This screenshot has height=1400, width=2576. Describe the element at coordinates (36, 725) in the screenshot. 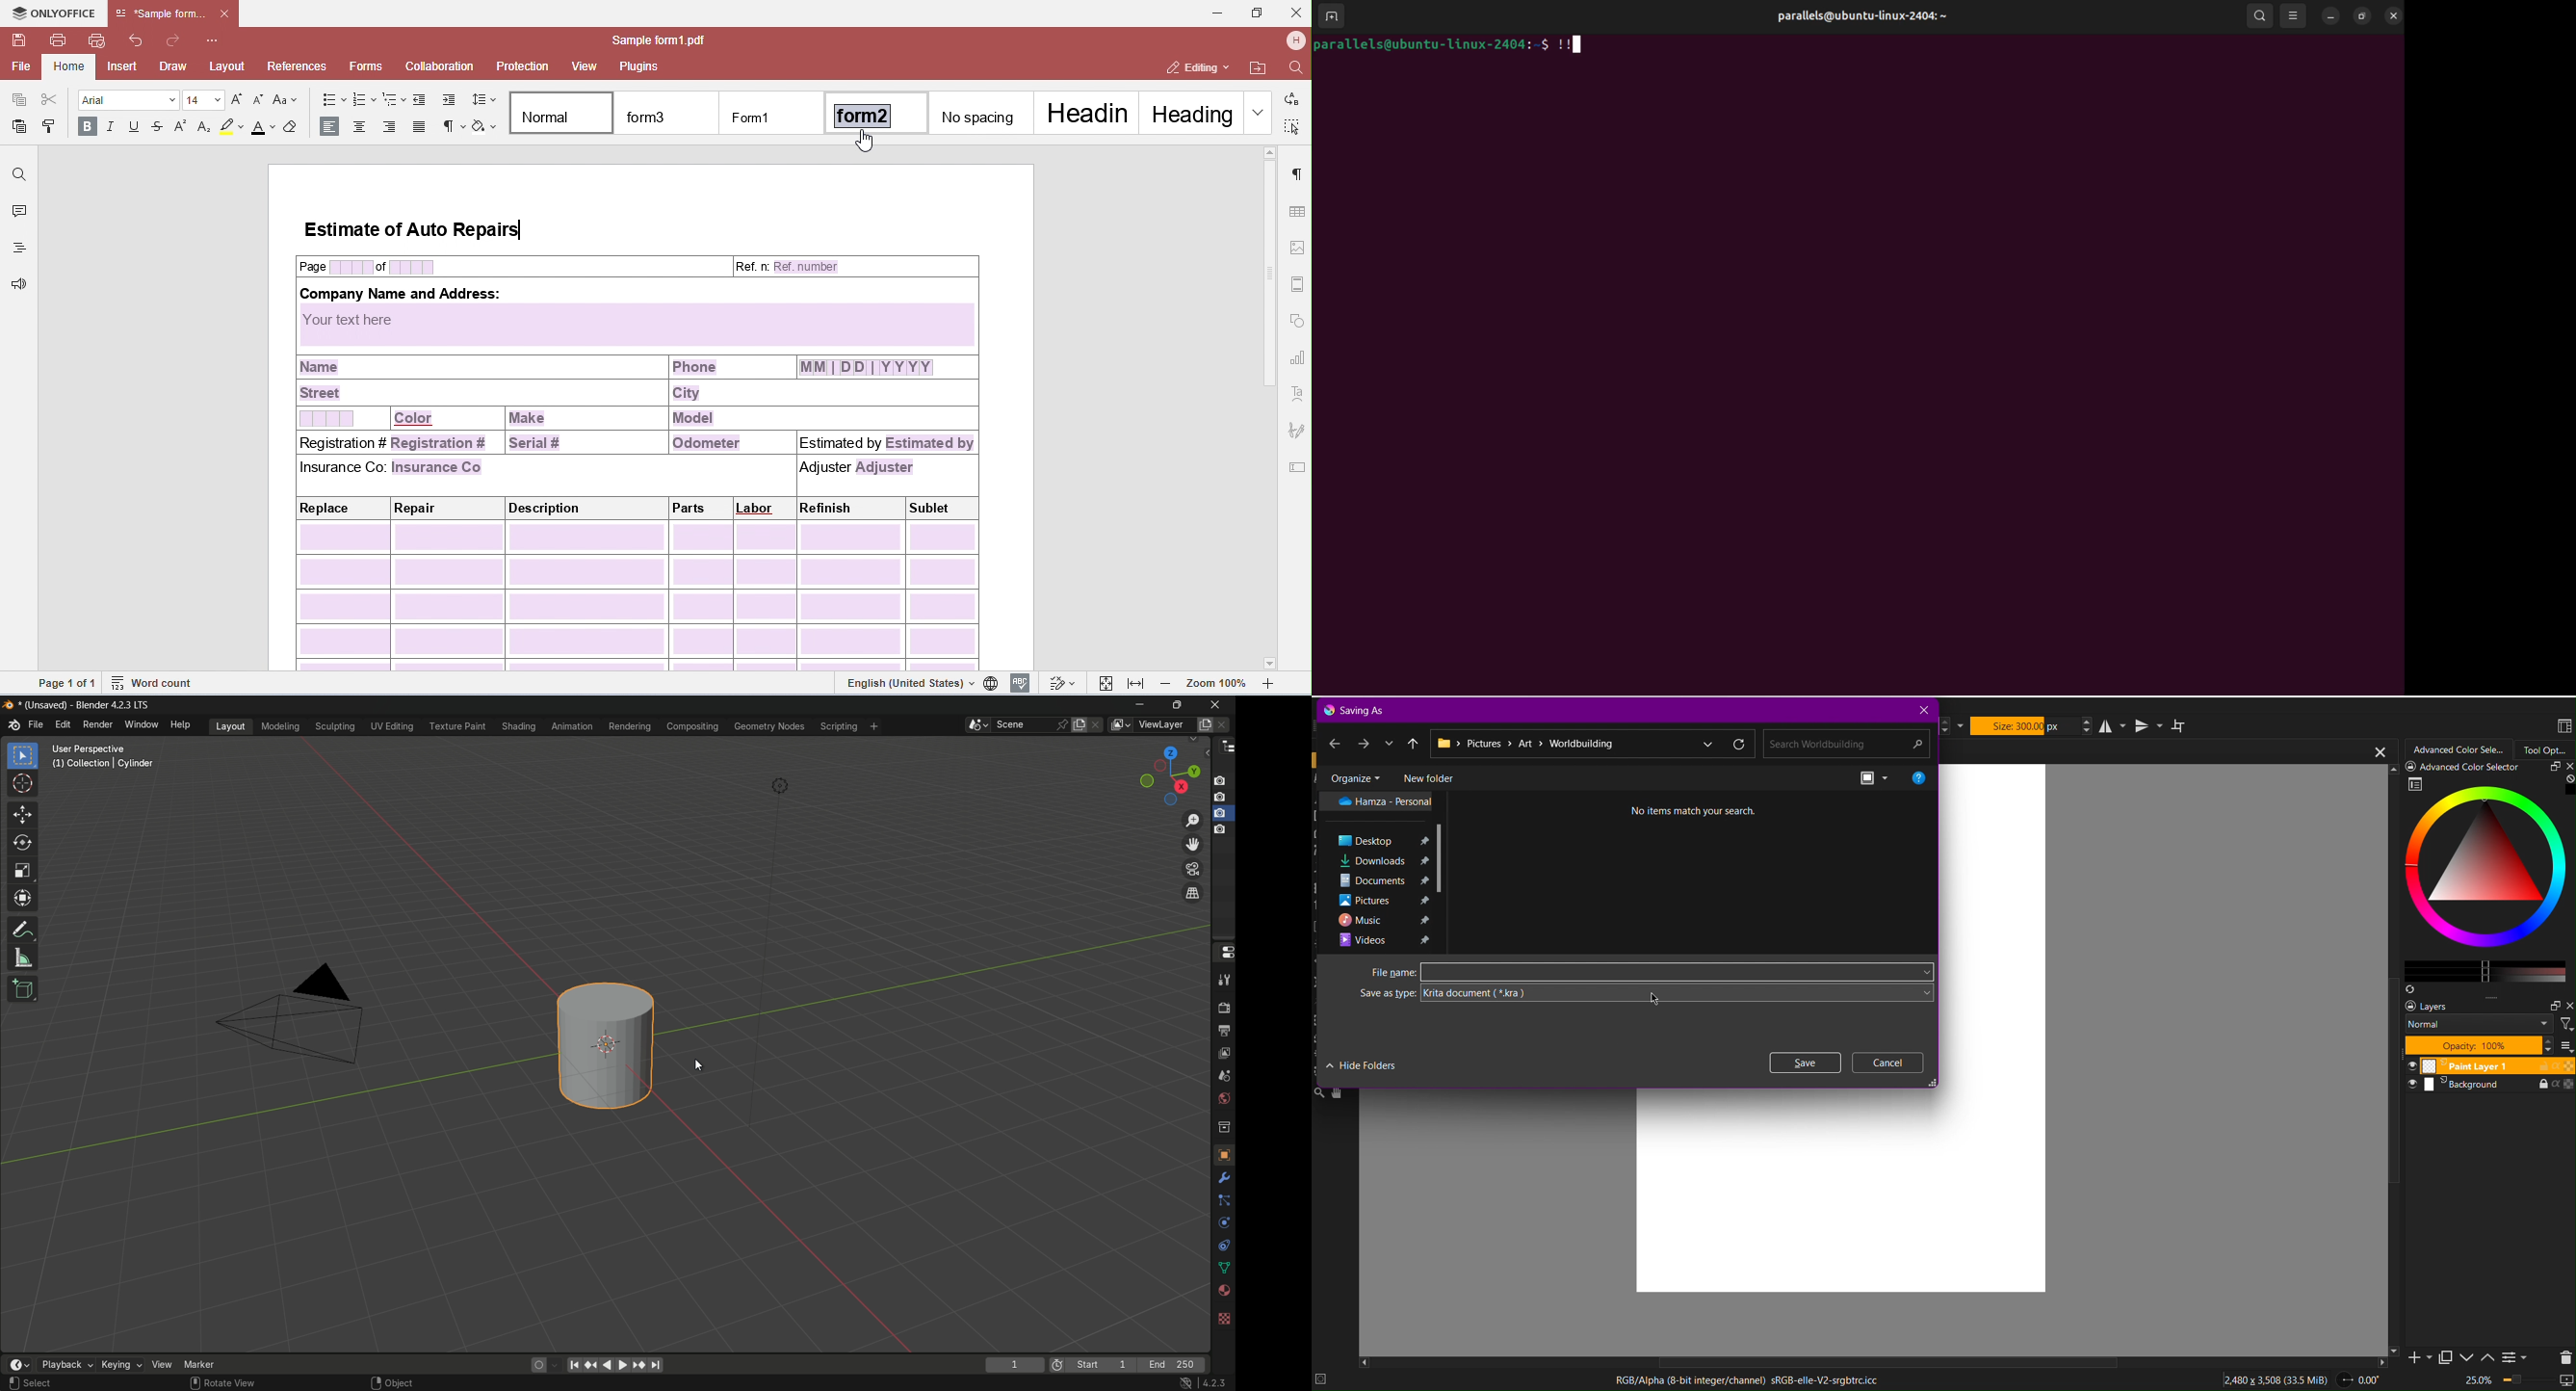

I see `file menu` at that location.